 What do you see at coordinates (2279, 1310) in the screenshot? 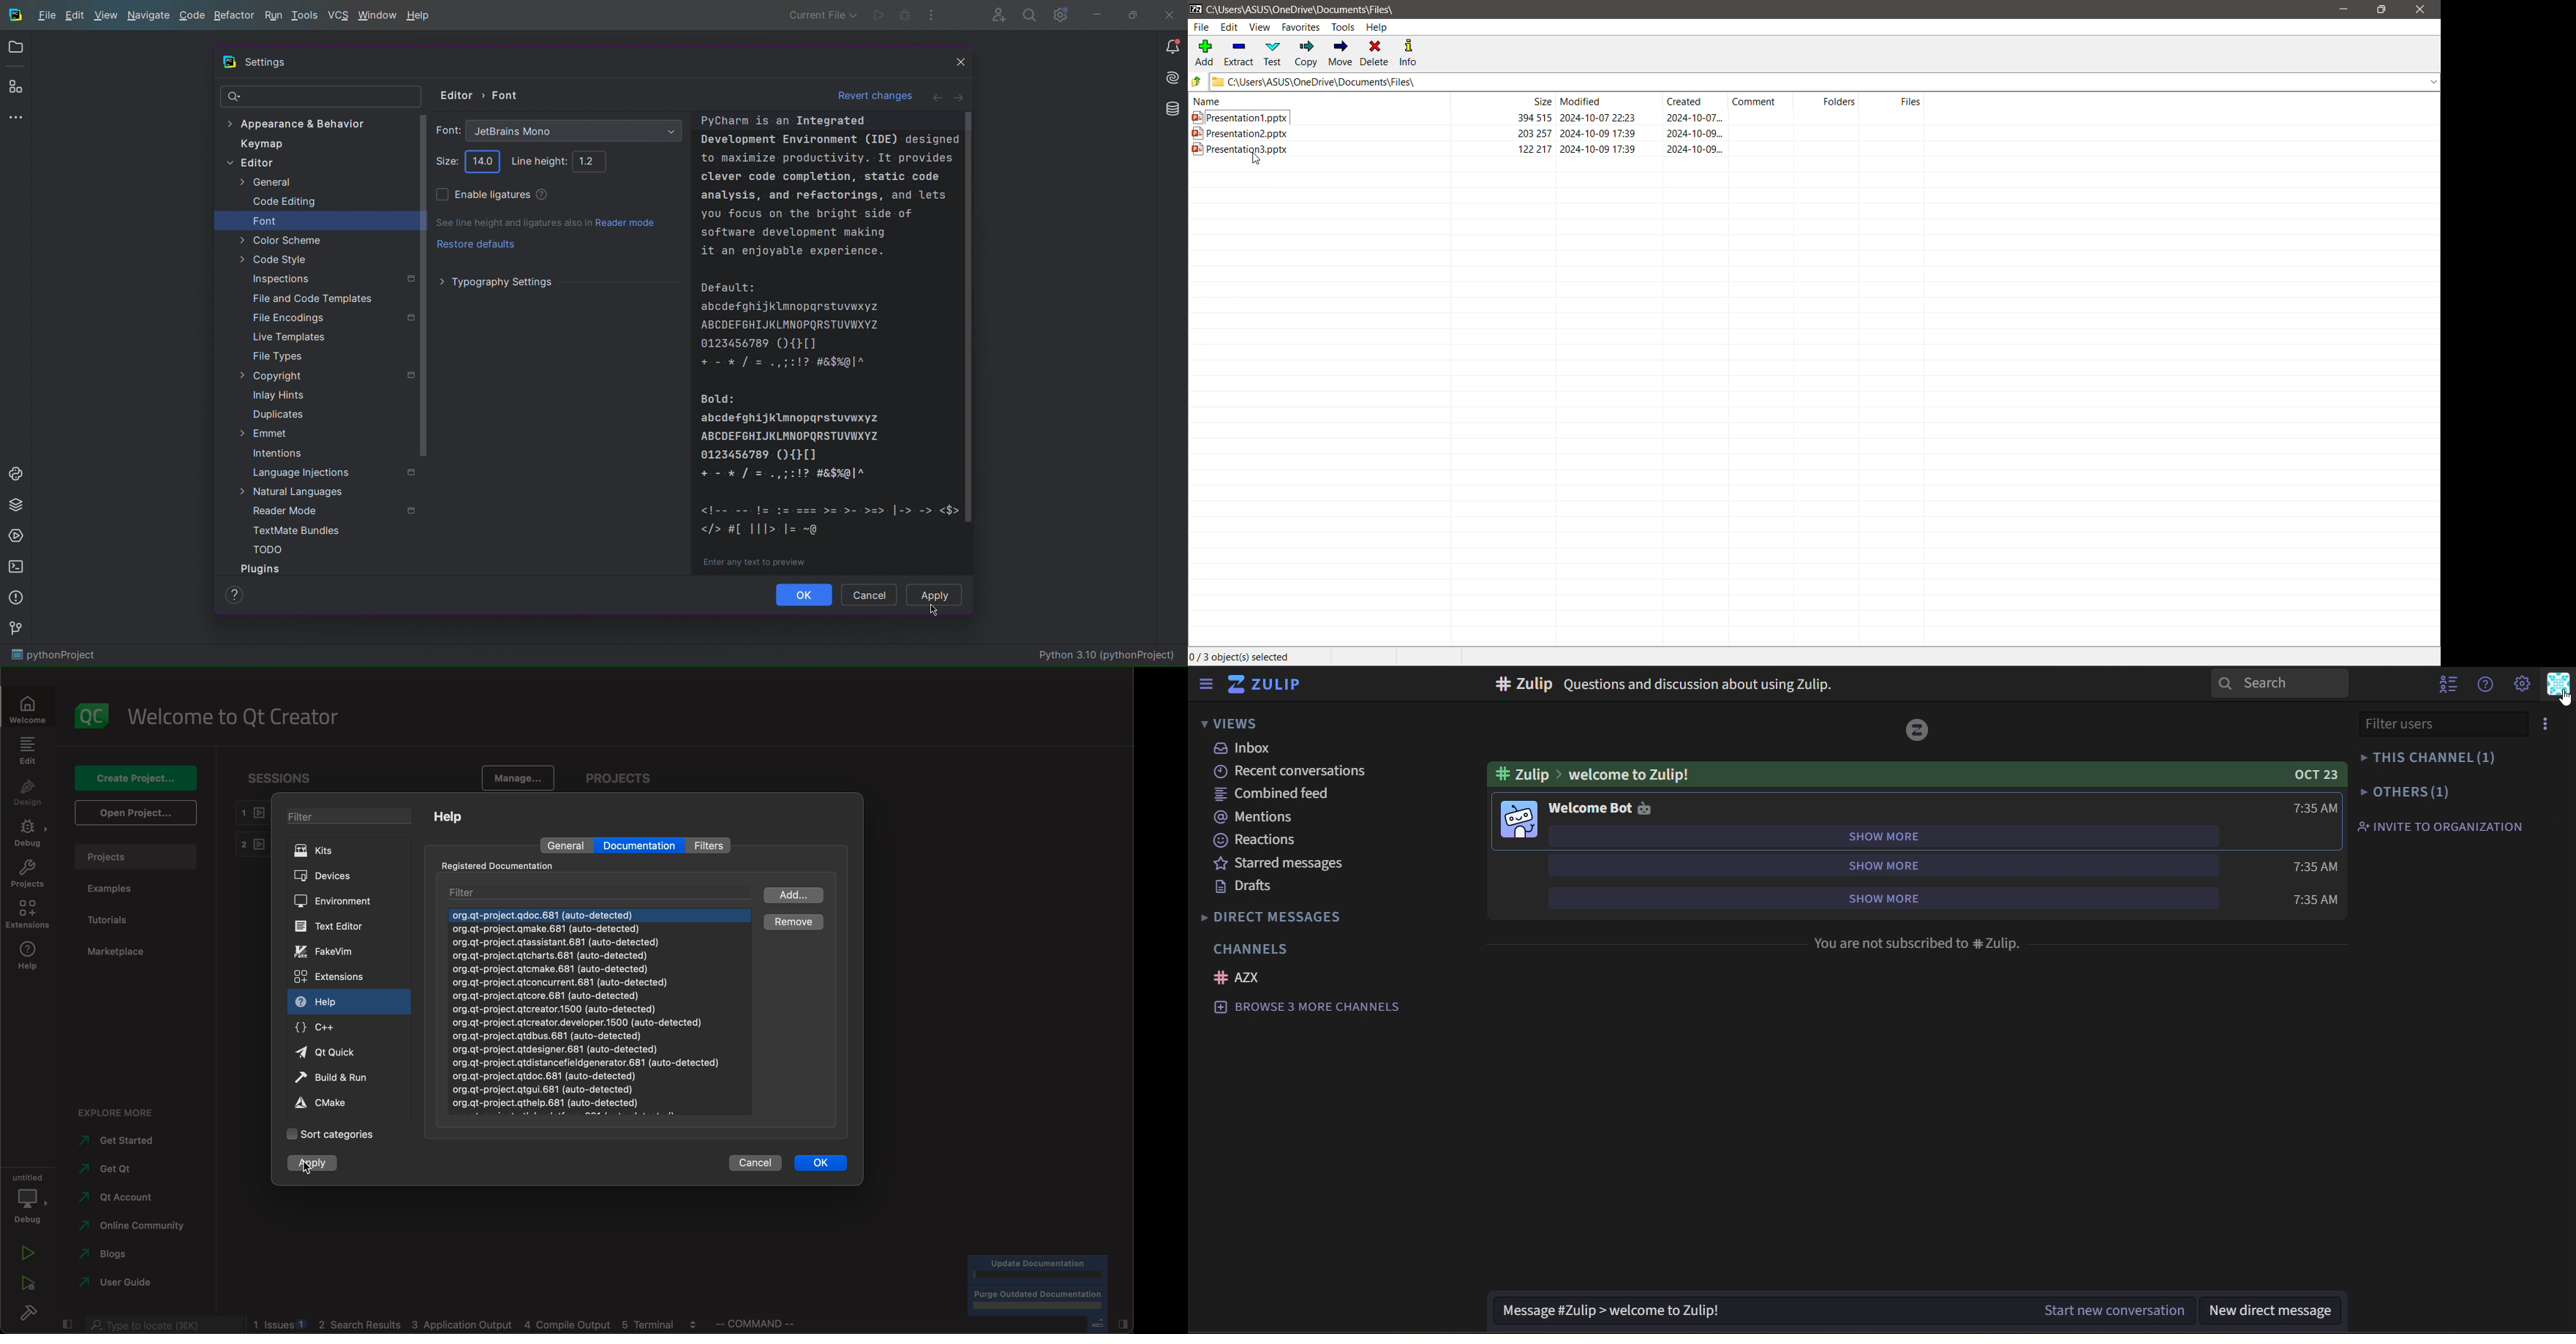
I see `new direct message` at bounding box center [2279, 1310].